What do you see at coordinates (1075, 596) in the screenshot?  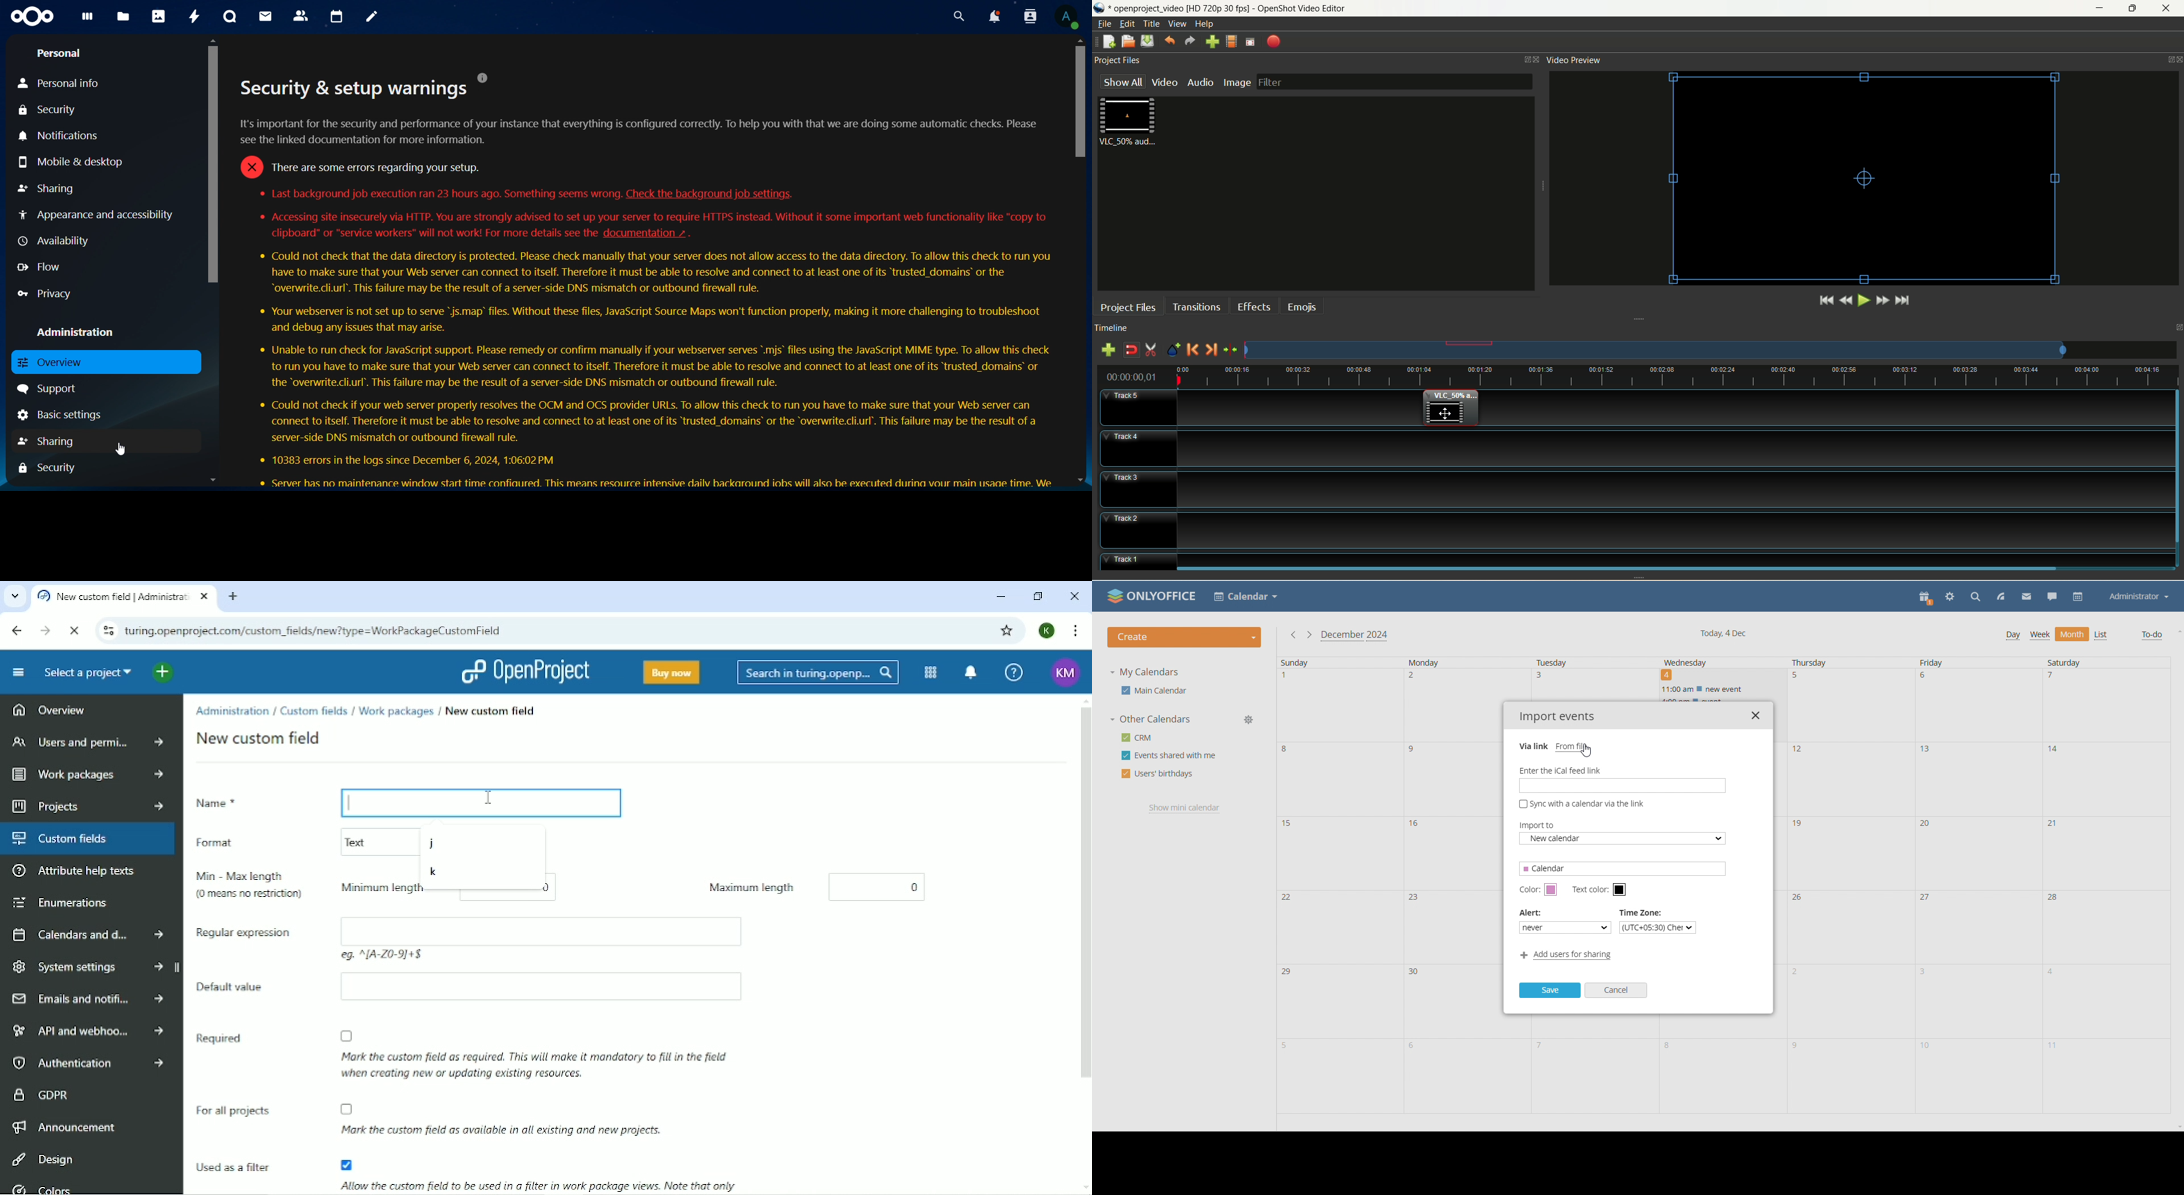 I see `Close` at bounding box center [1075, 596].